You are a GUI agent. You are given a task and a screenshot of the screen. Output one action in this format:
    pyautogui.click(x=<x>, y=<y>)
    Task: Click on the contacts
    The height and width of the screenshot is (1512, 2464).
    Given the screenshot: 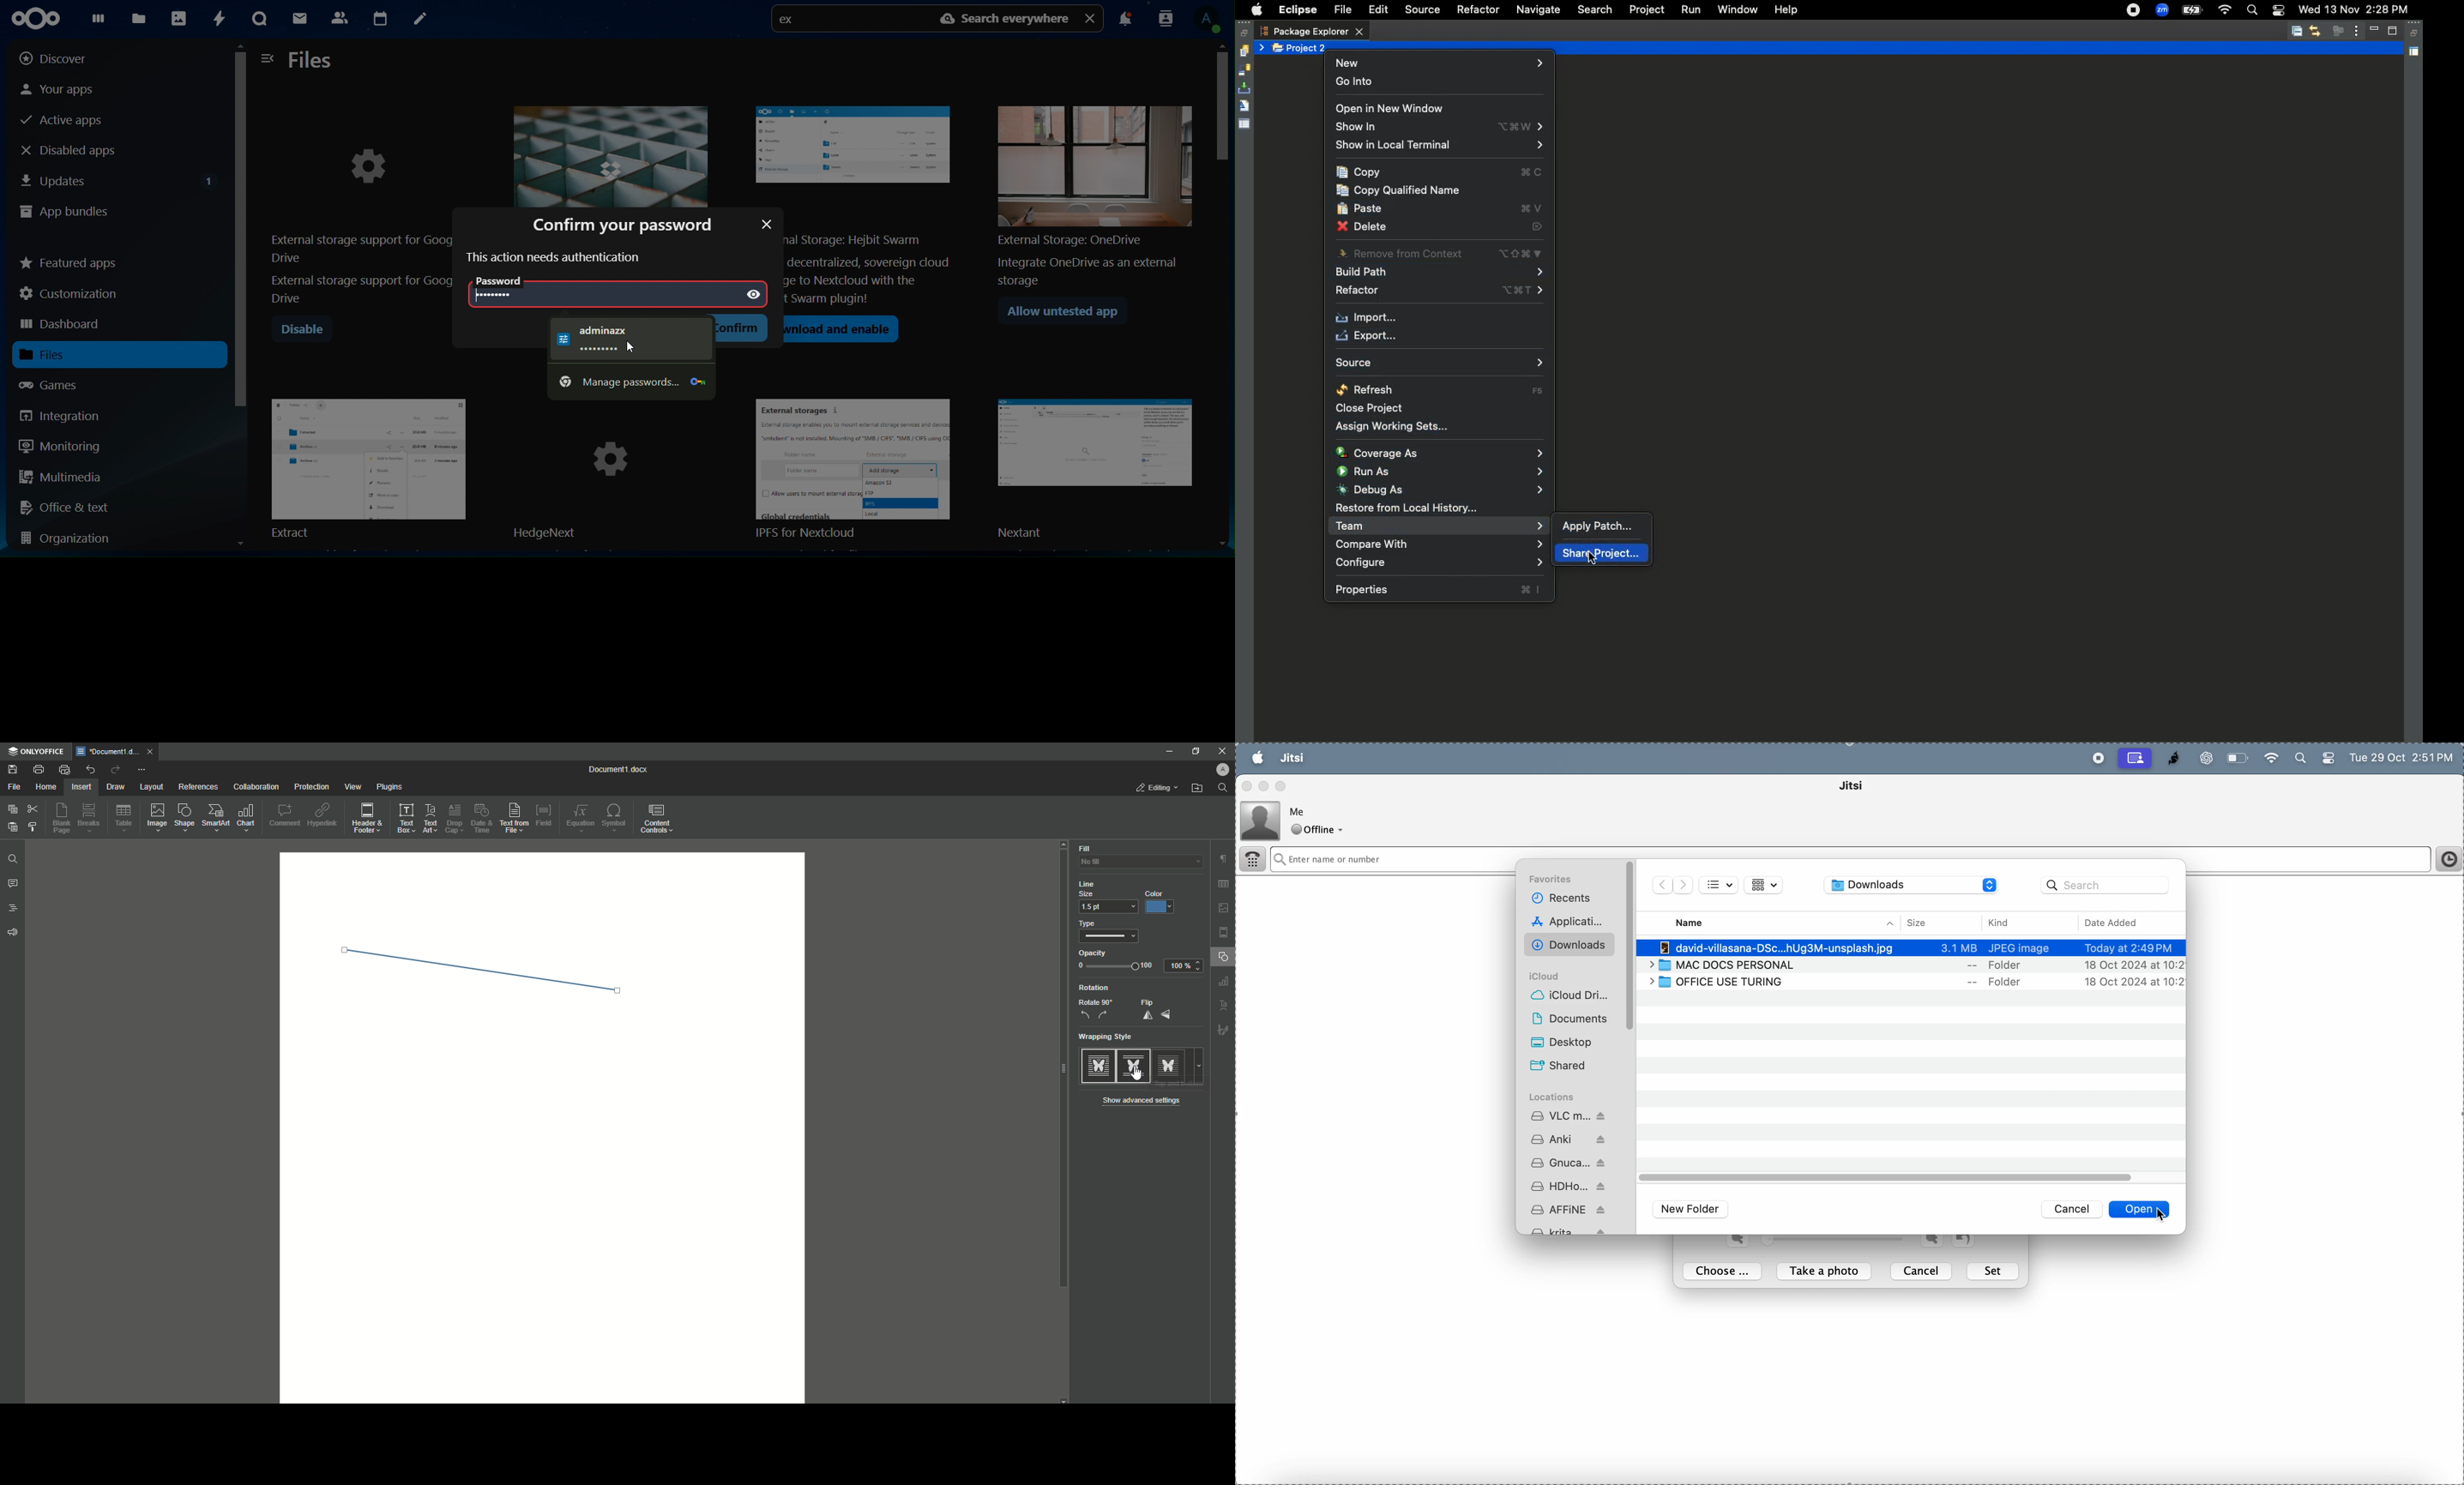 What is the action you would take?
    pyautogui.click(x=339, y=17)
    